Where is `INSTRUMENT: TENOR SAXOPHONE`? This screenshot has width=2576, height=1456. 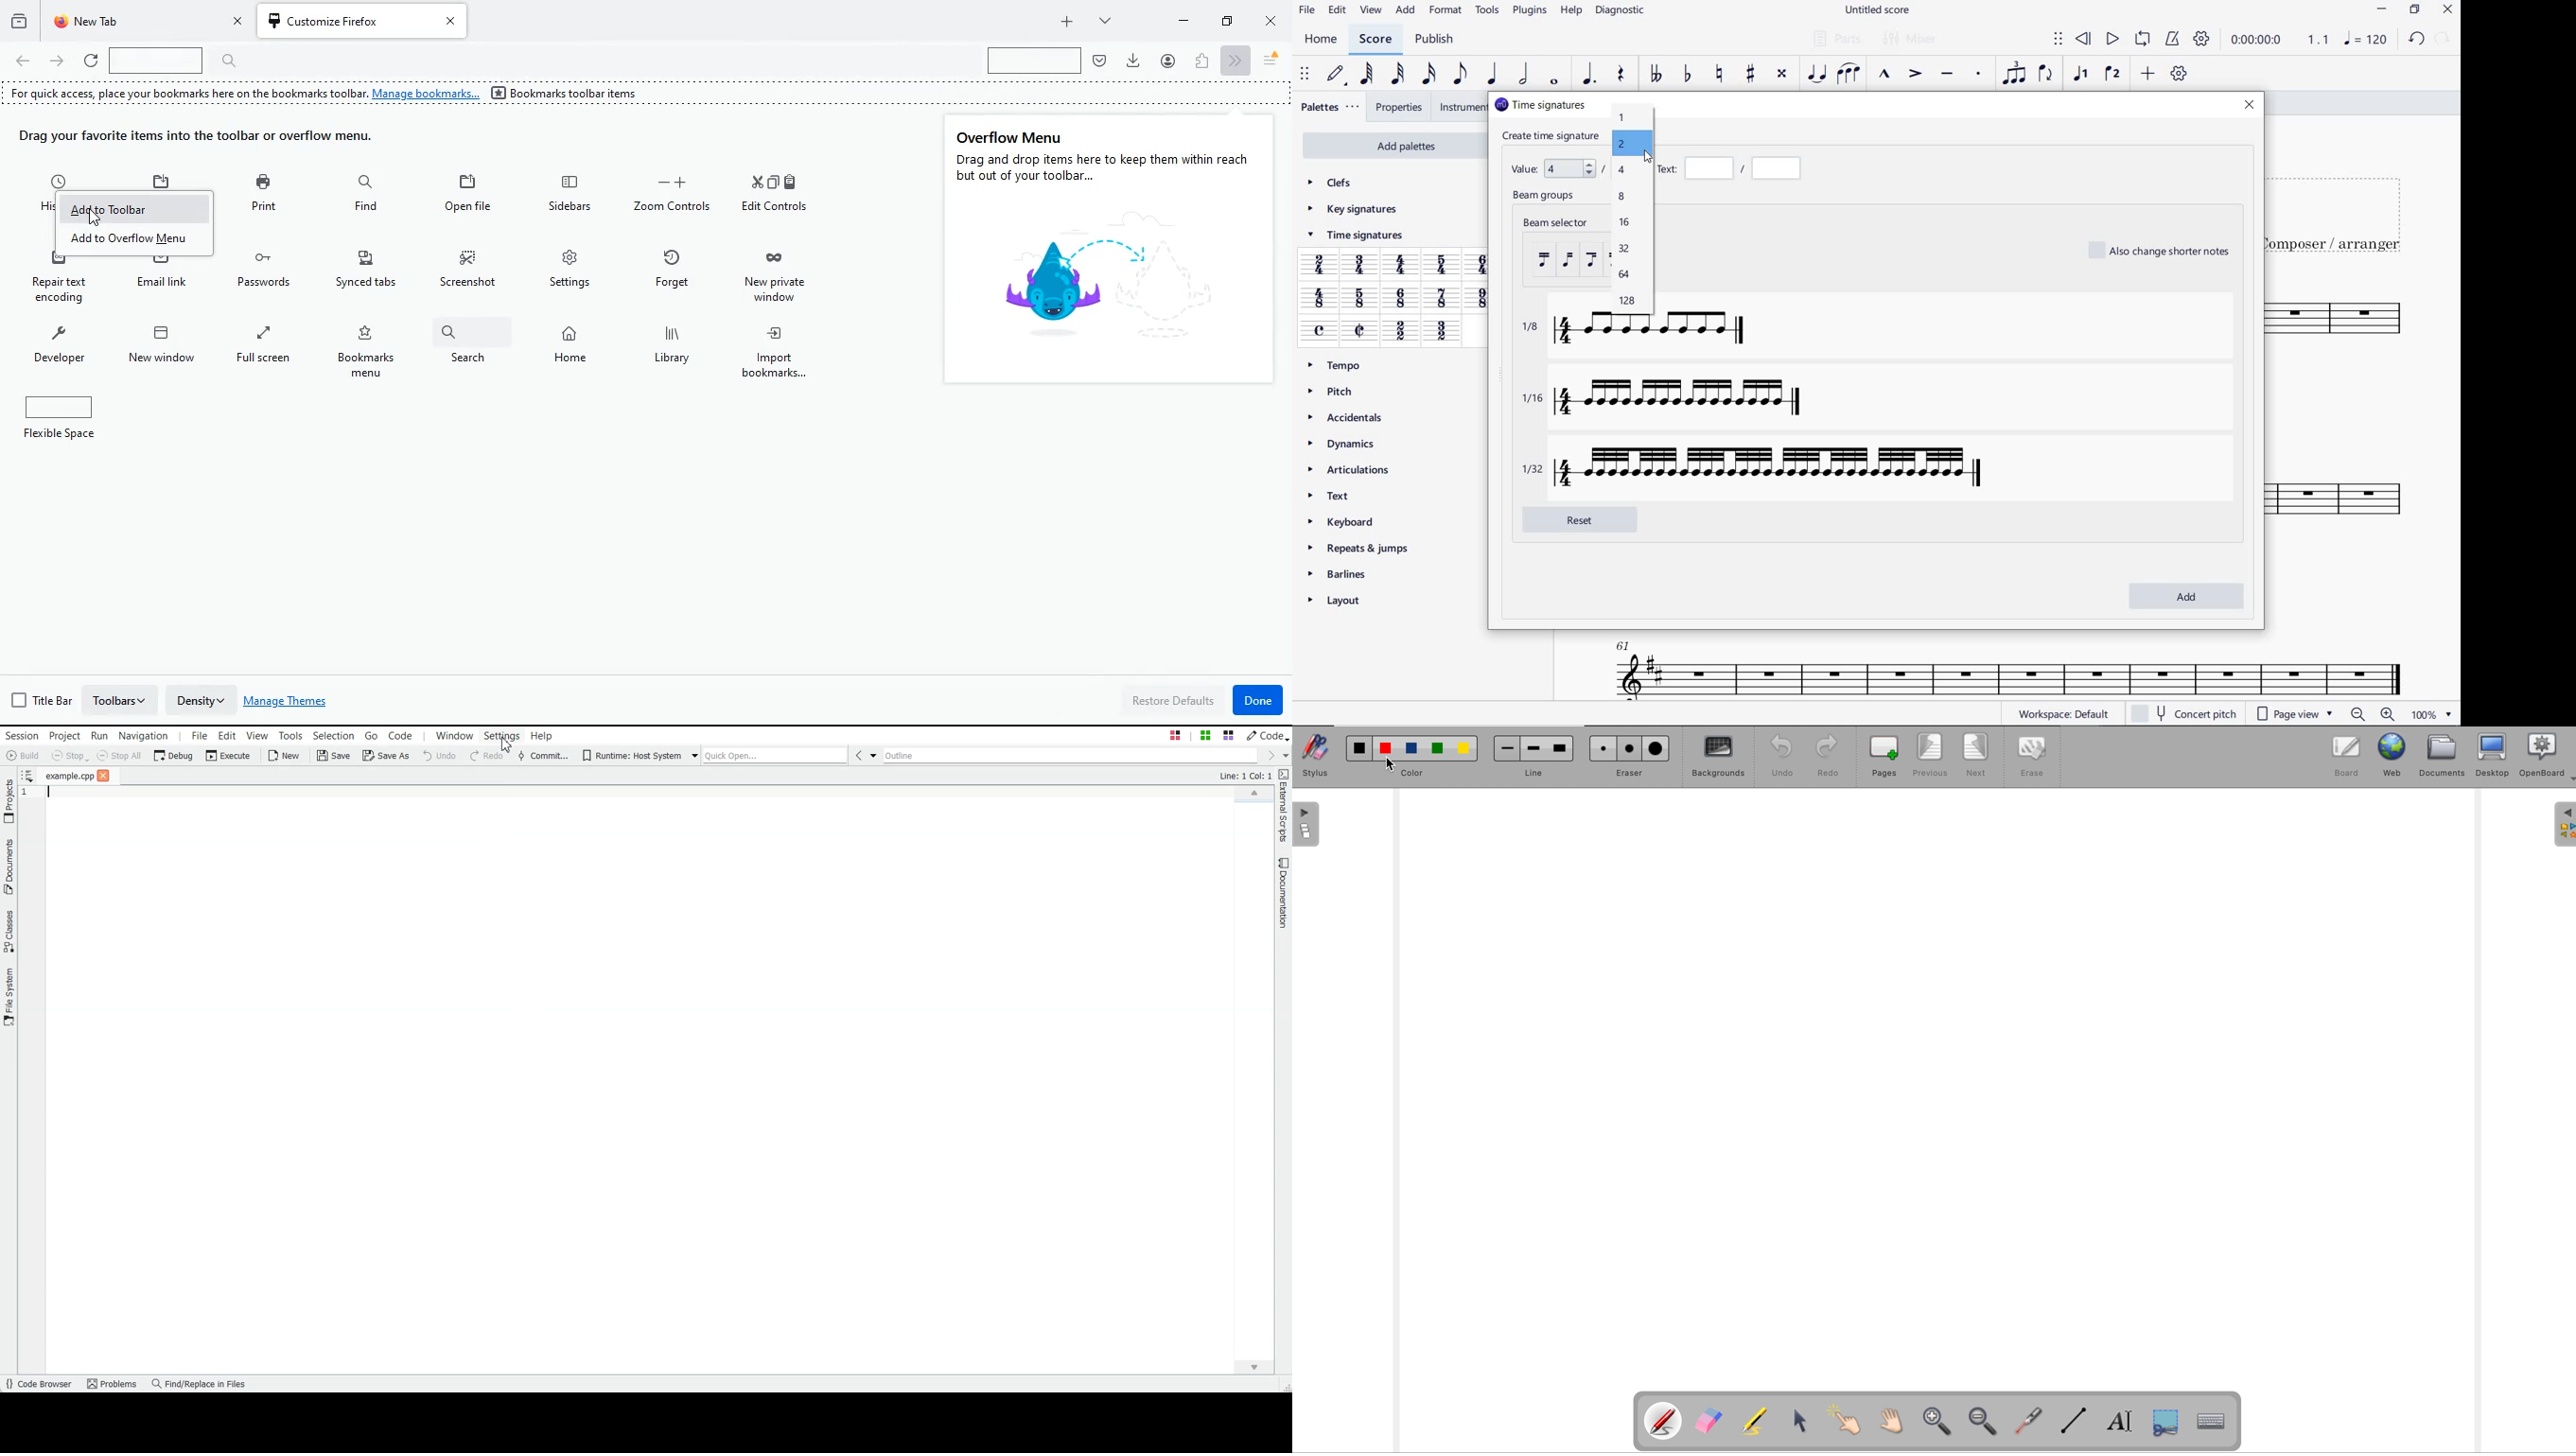
INSTRUMENT: TENOR SAXOPHONE is located at coordinates (2343, 420).